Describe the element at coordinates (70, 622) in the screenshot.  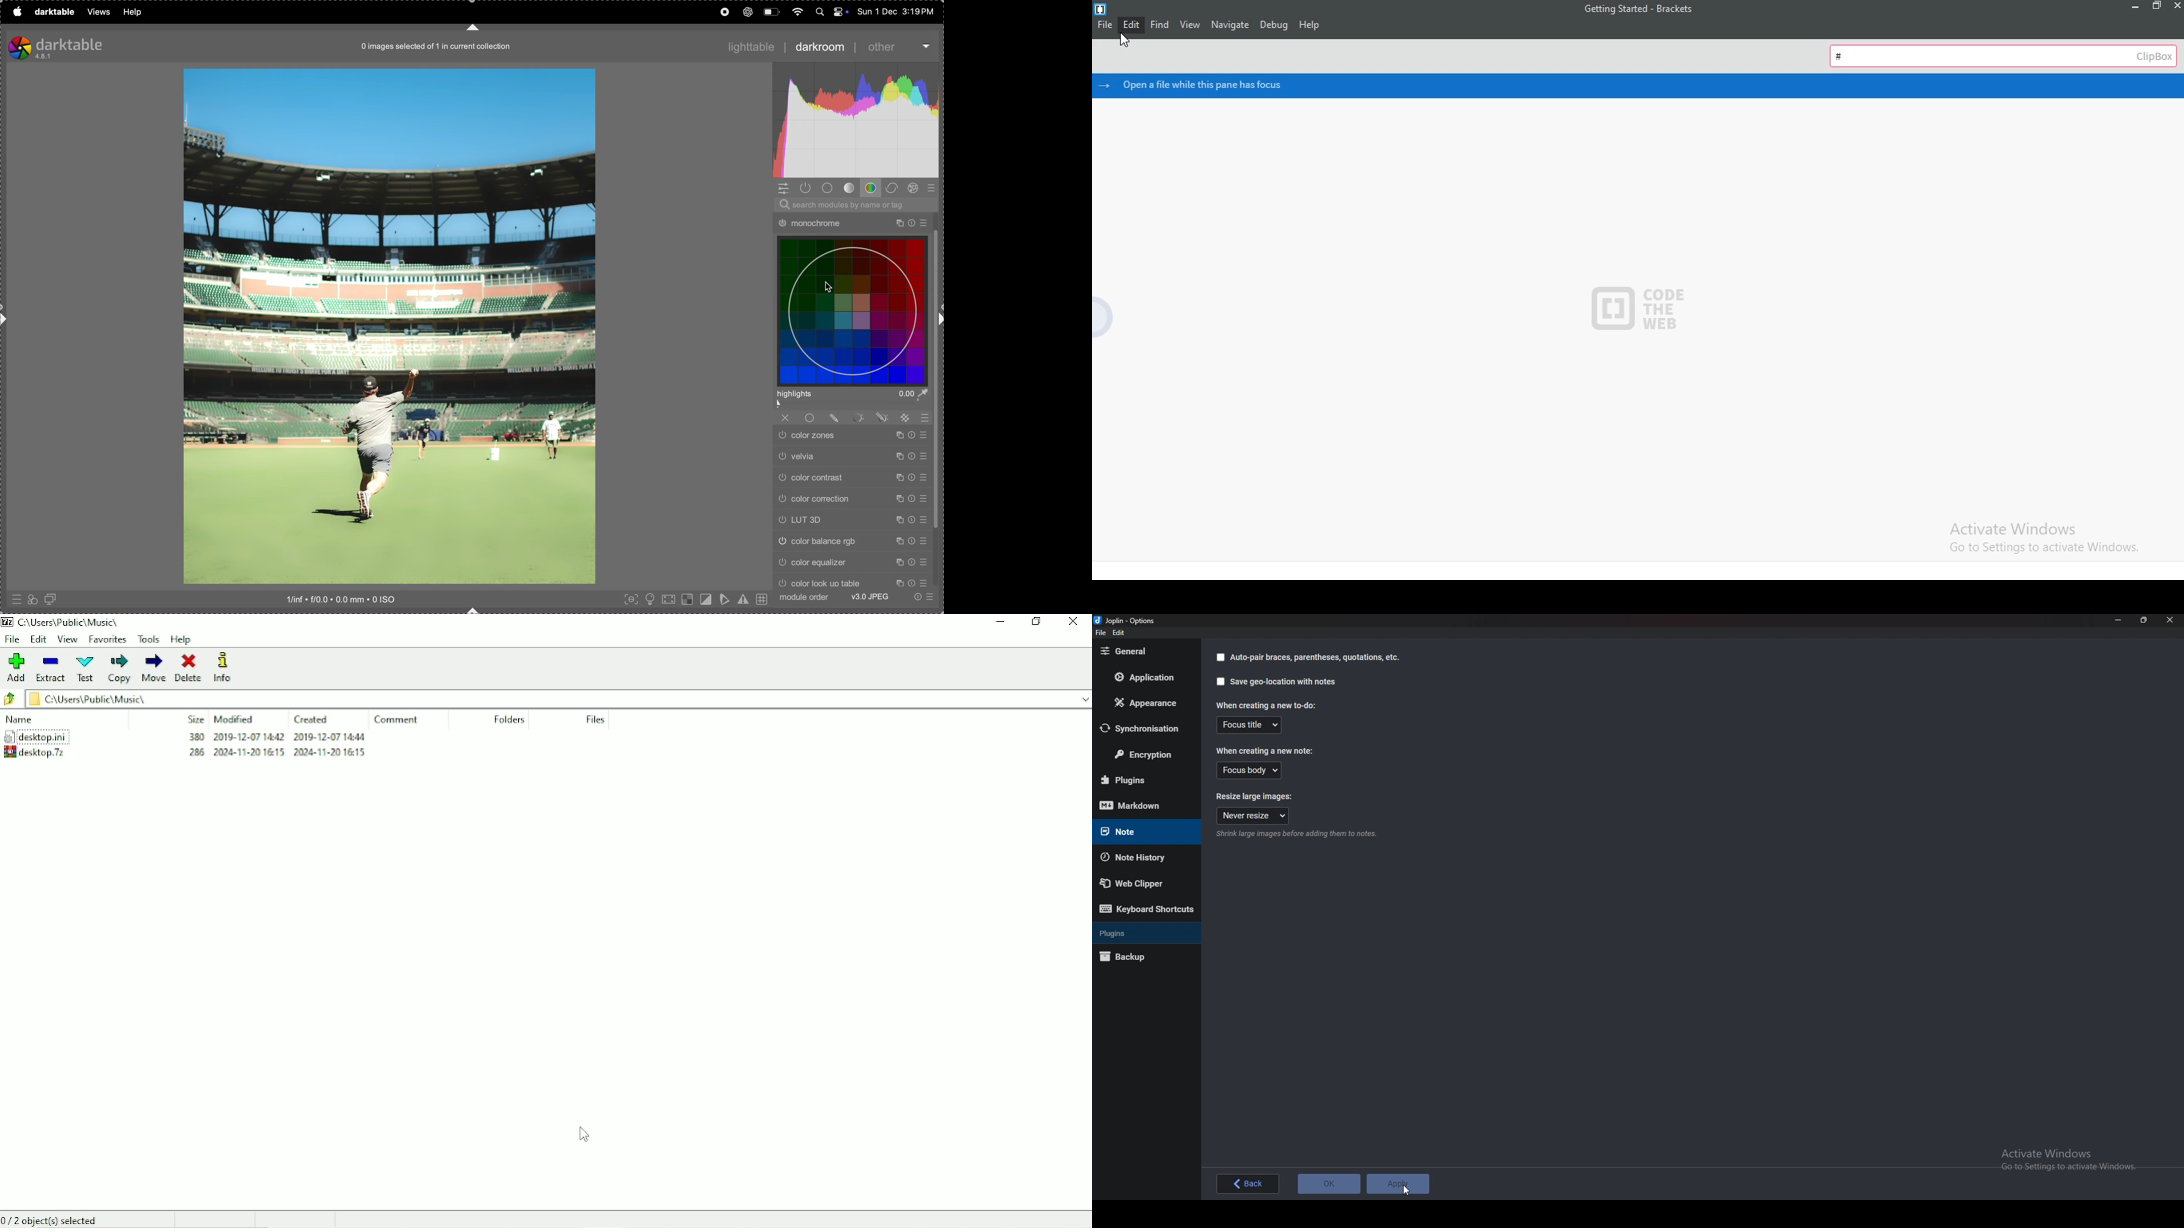
I see `File location` at that location.